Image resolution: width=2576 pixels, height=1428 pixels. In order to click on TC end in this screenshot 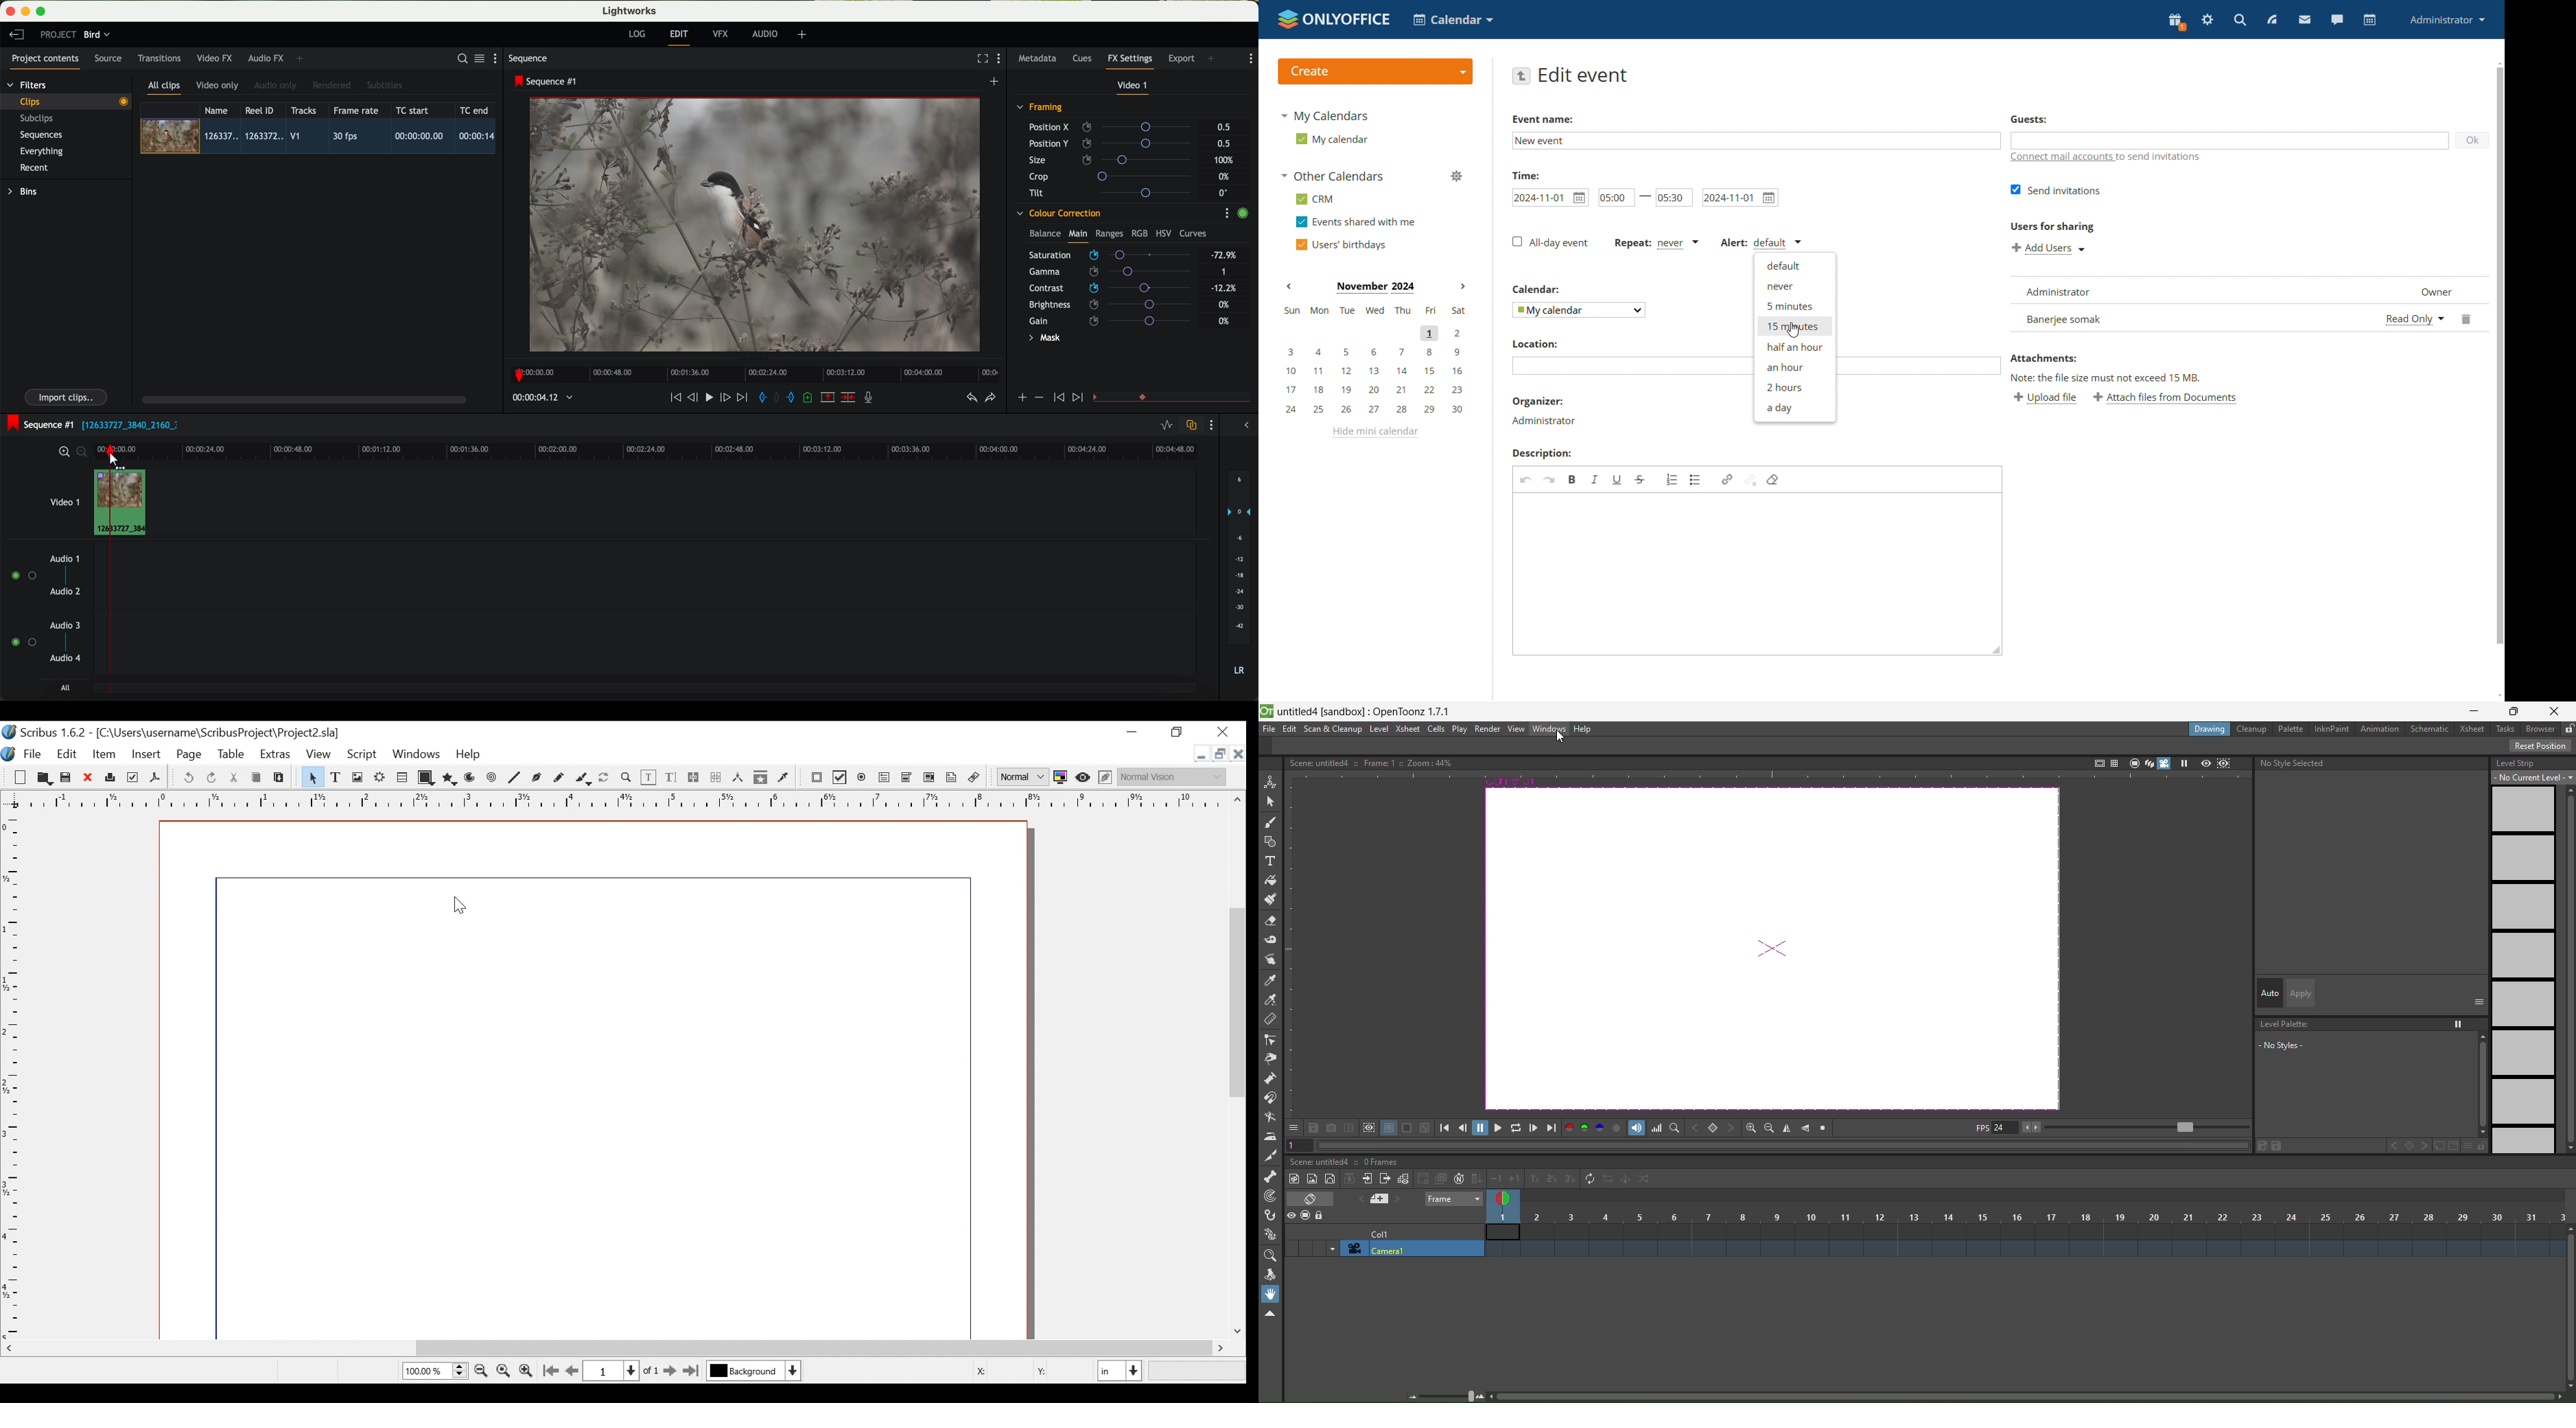, I will do `click(475, 110)`.